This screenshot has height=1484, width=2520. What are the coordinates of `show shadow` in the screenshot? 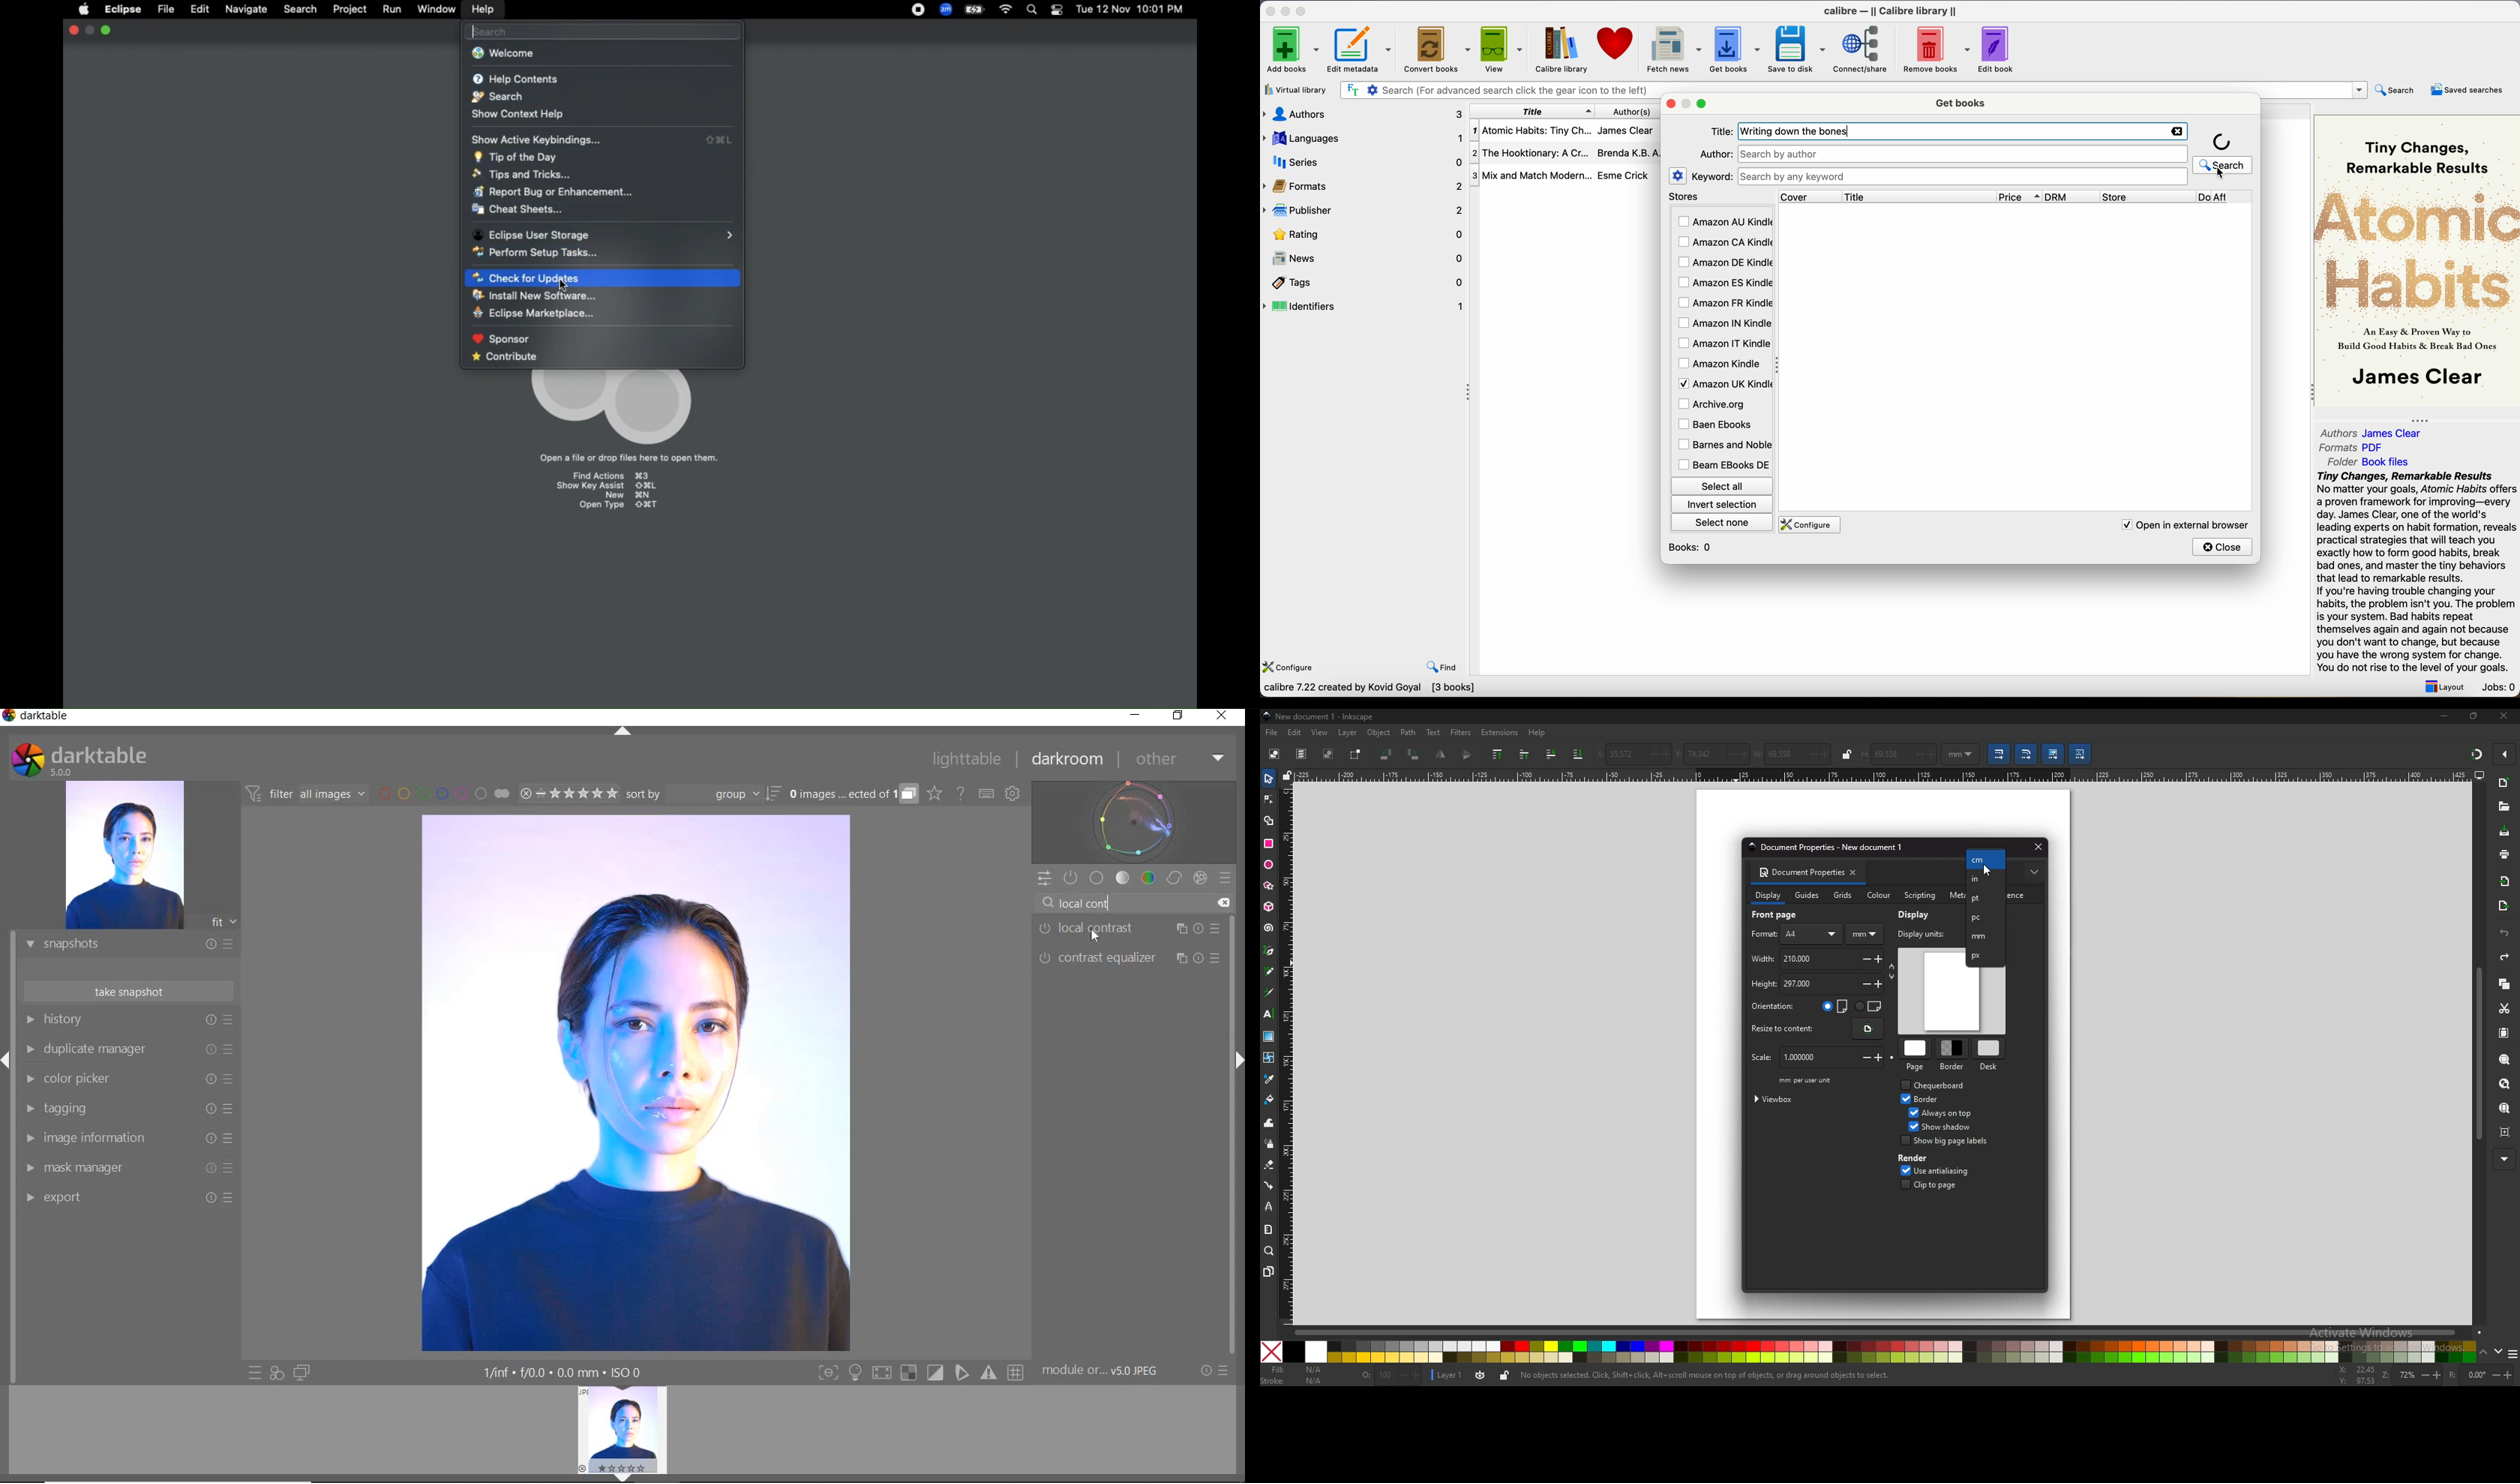 It's located at (1951, 1126).